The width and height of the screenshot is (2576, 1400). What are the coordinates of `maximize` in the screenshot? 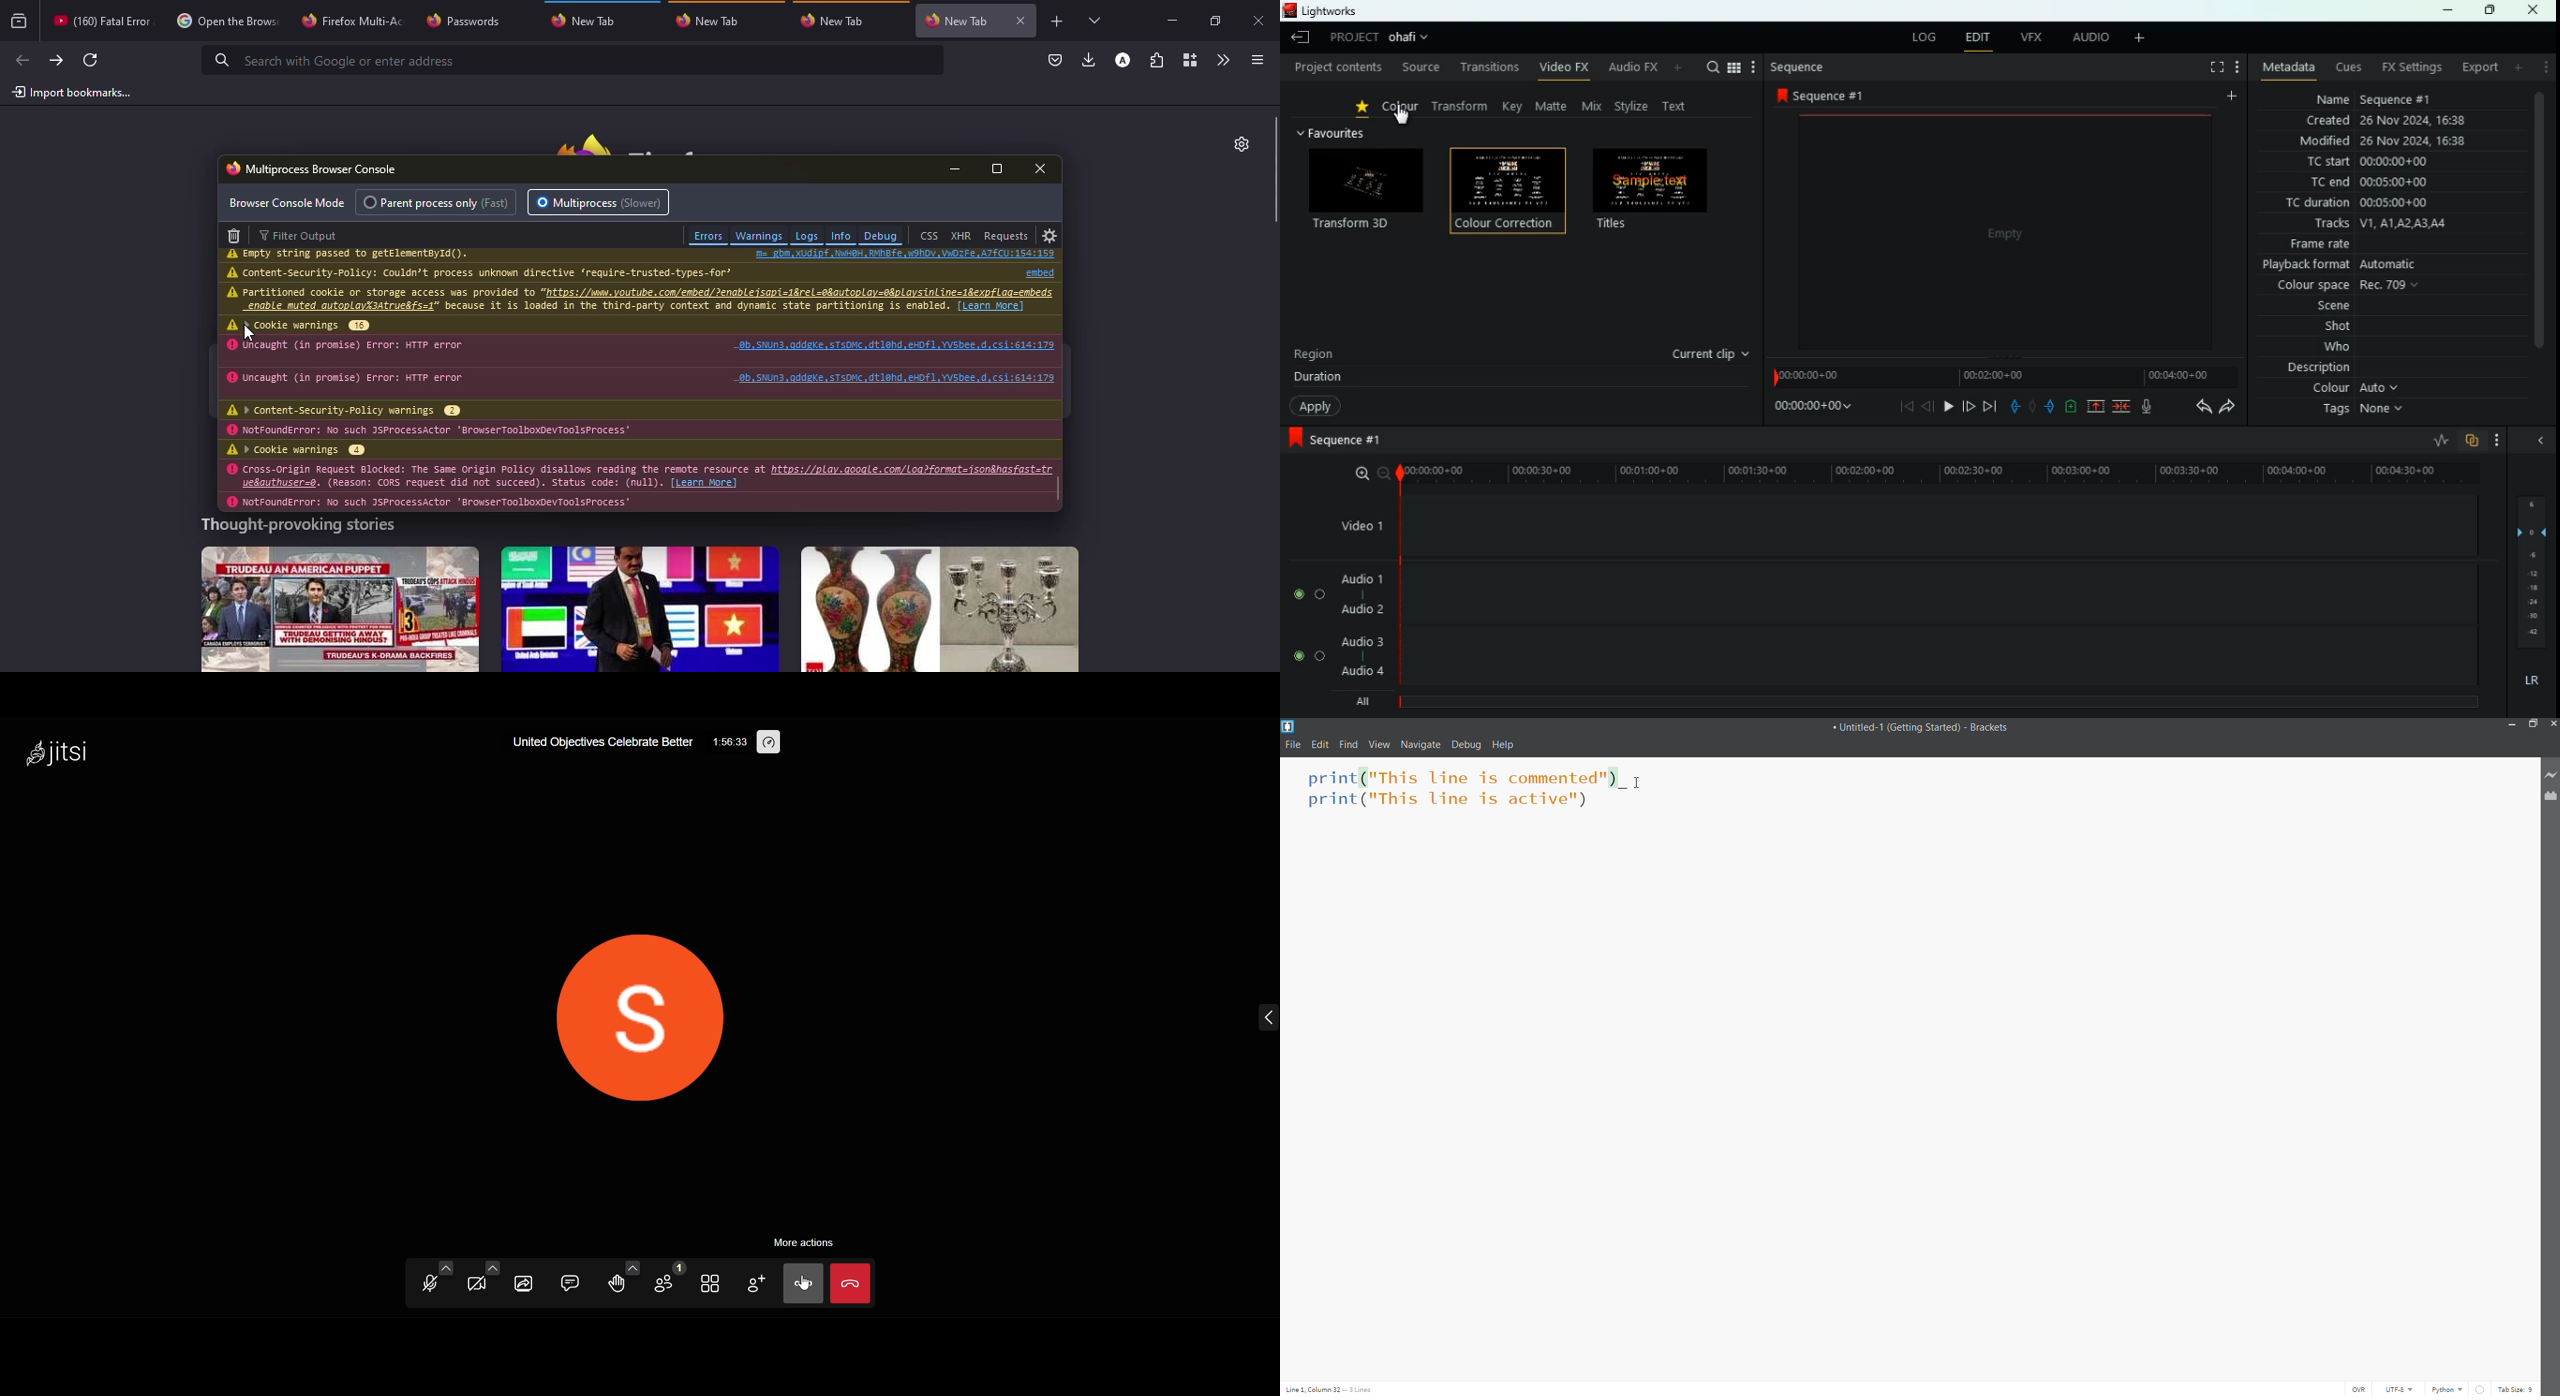 It's located at (998, 170).